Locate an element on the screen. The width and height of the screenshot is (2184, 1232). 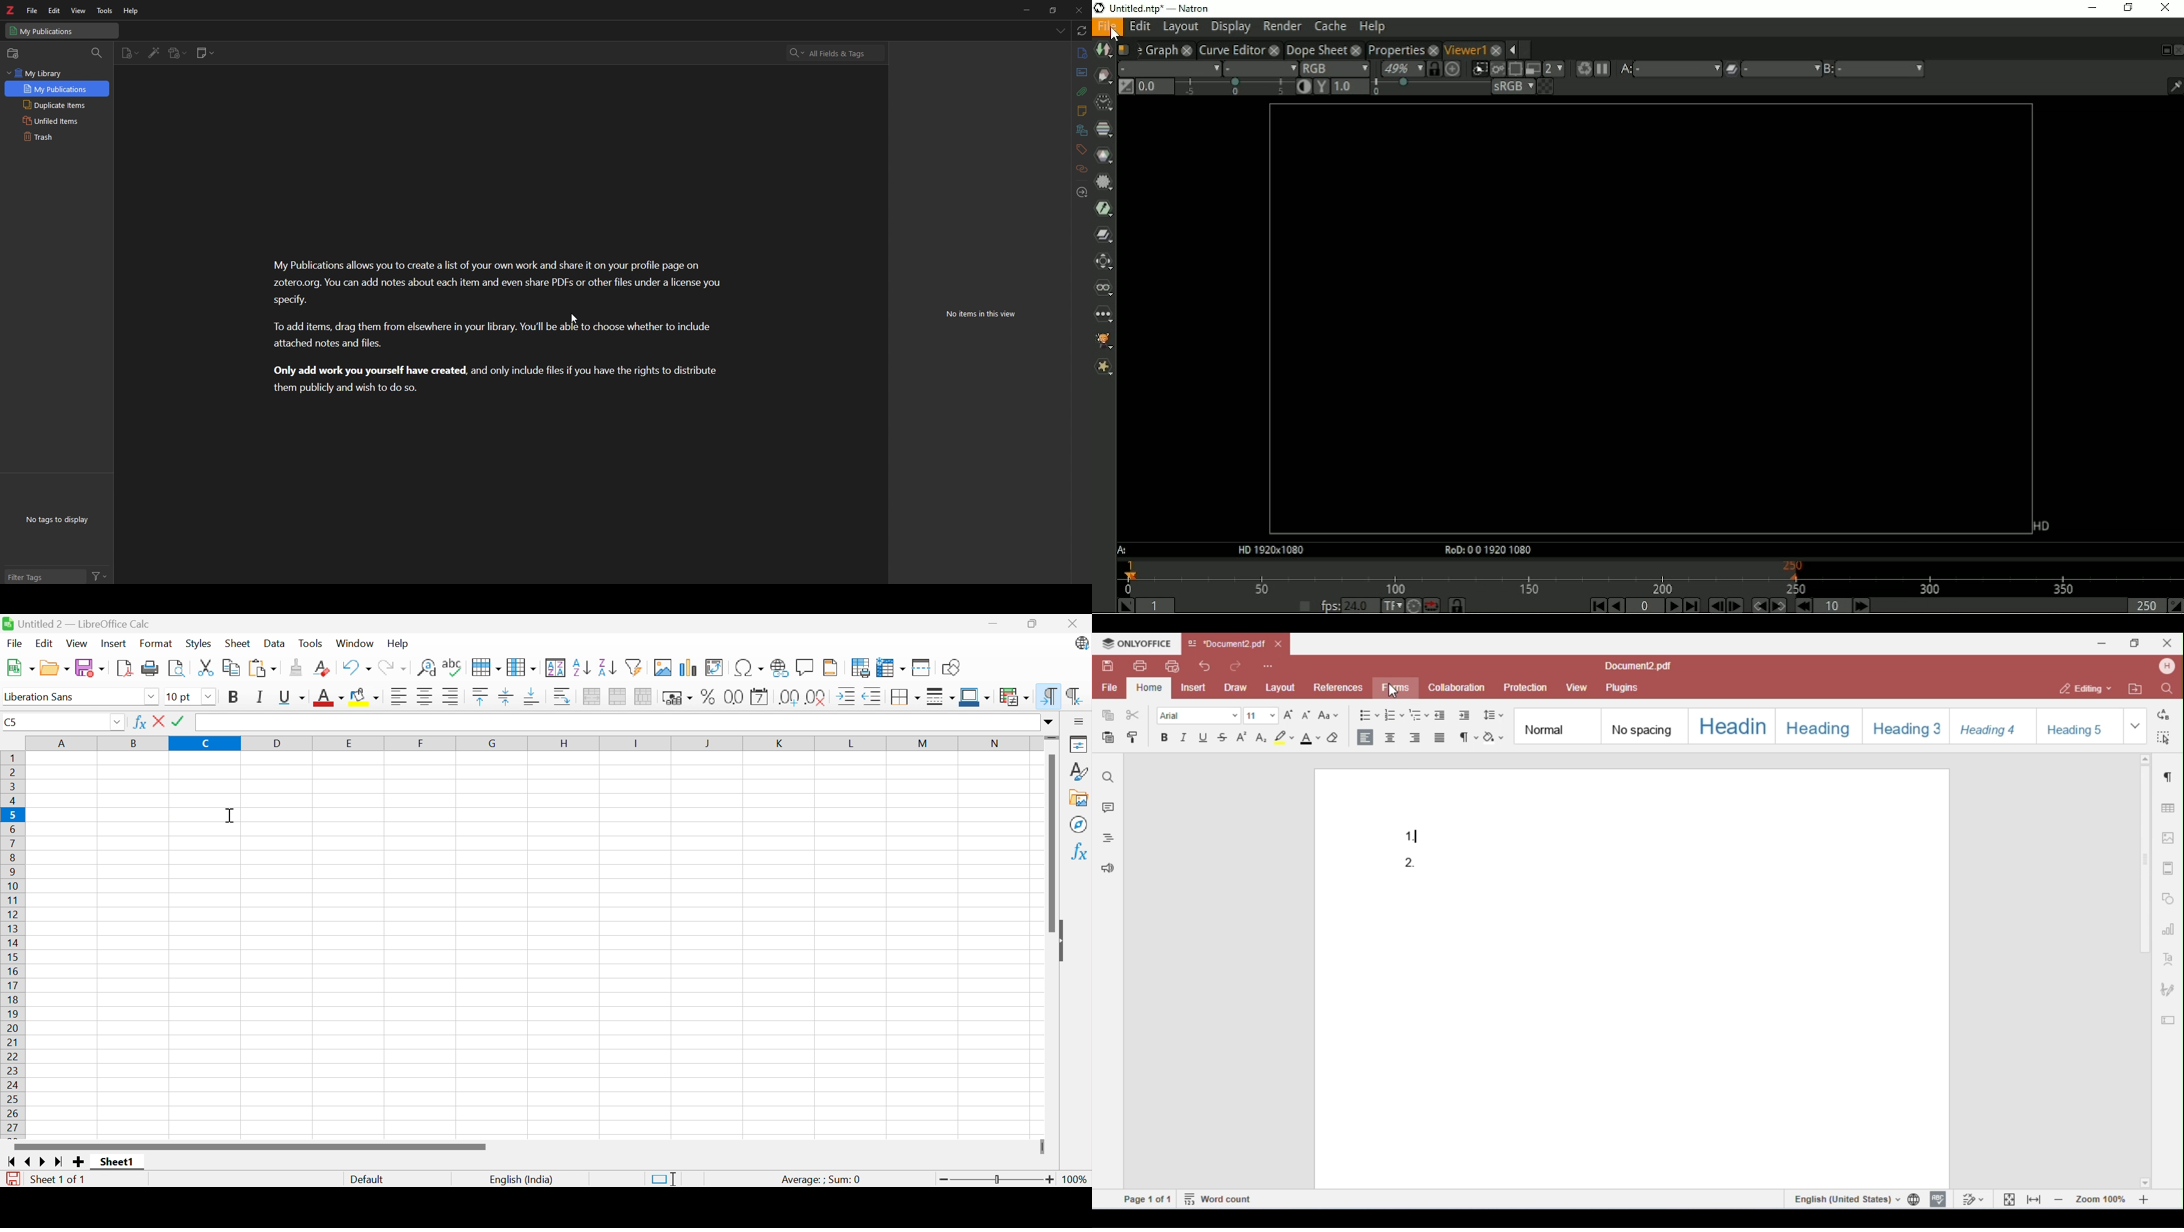
Insert or edit pivot table is located at coordinates (714, 668).